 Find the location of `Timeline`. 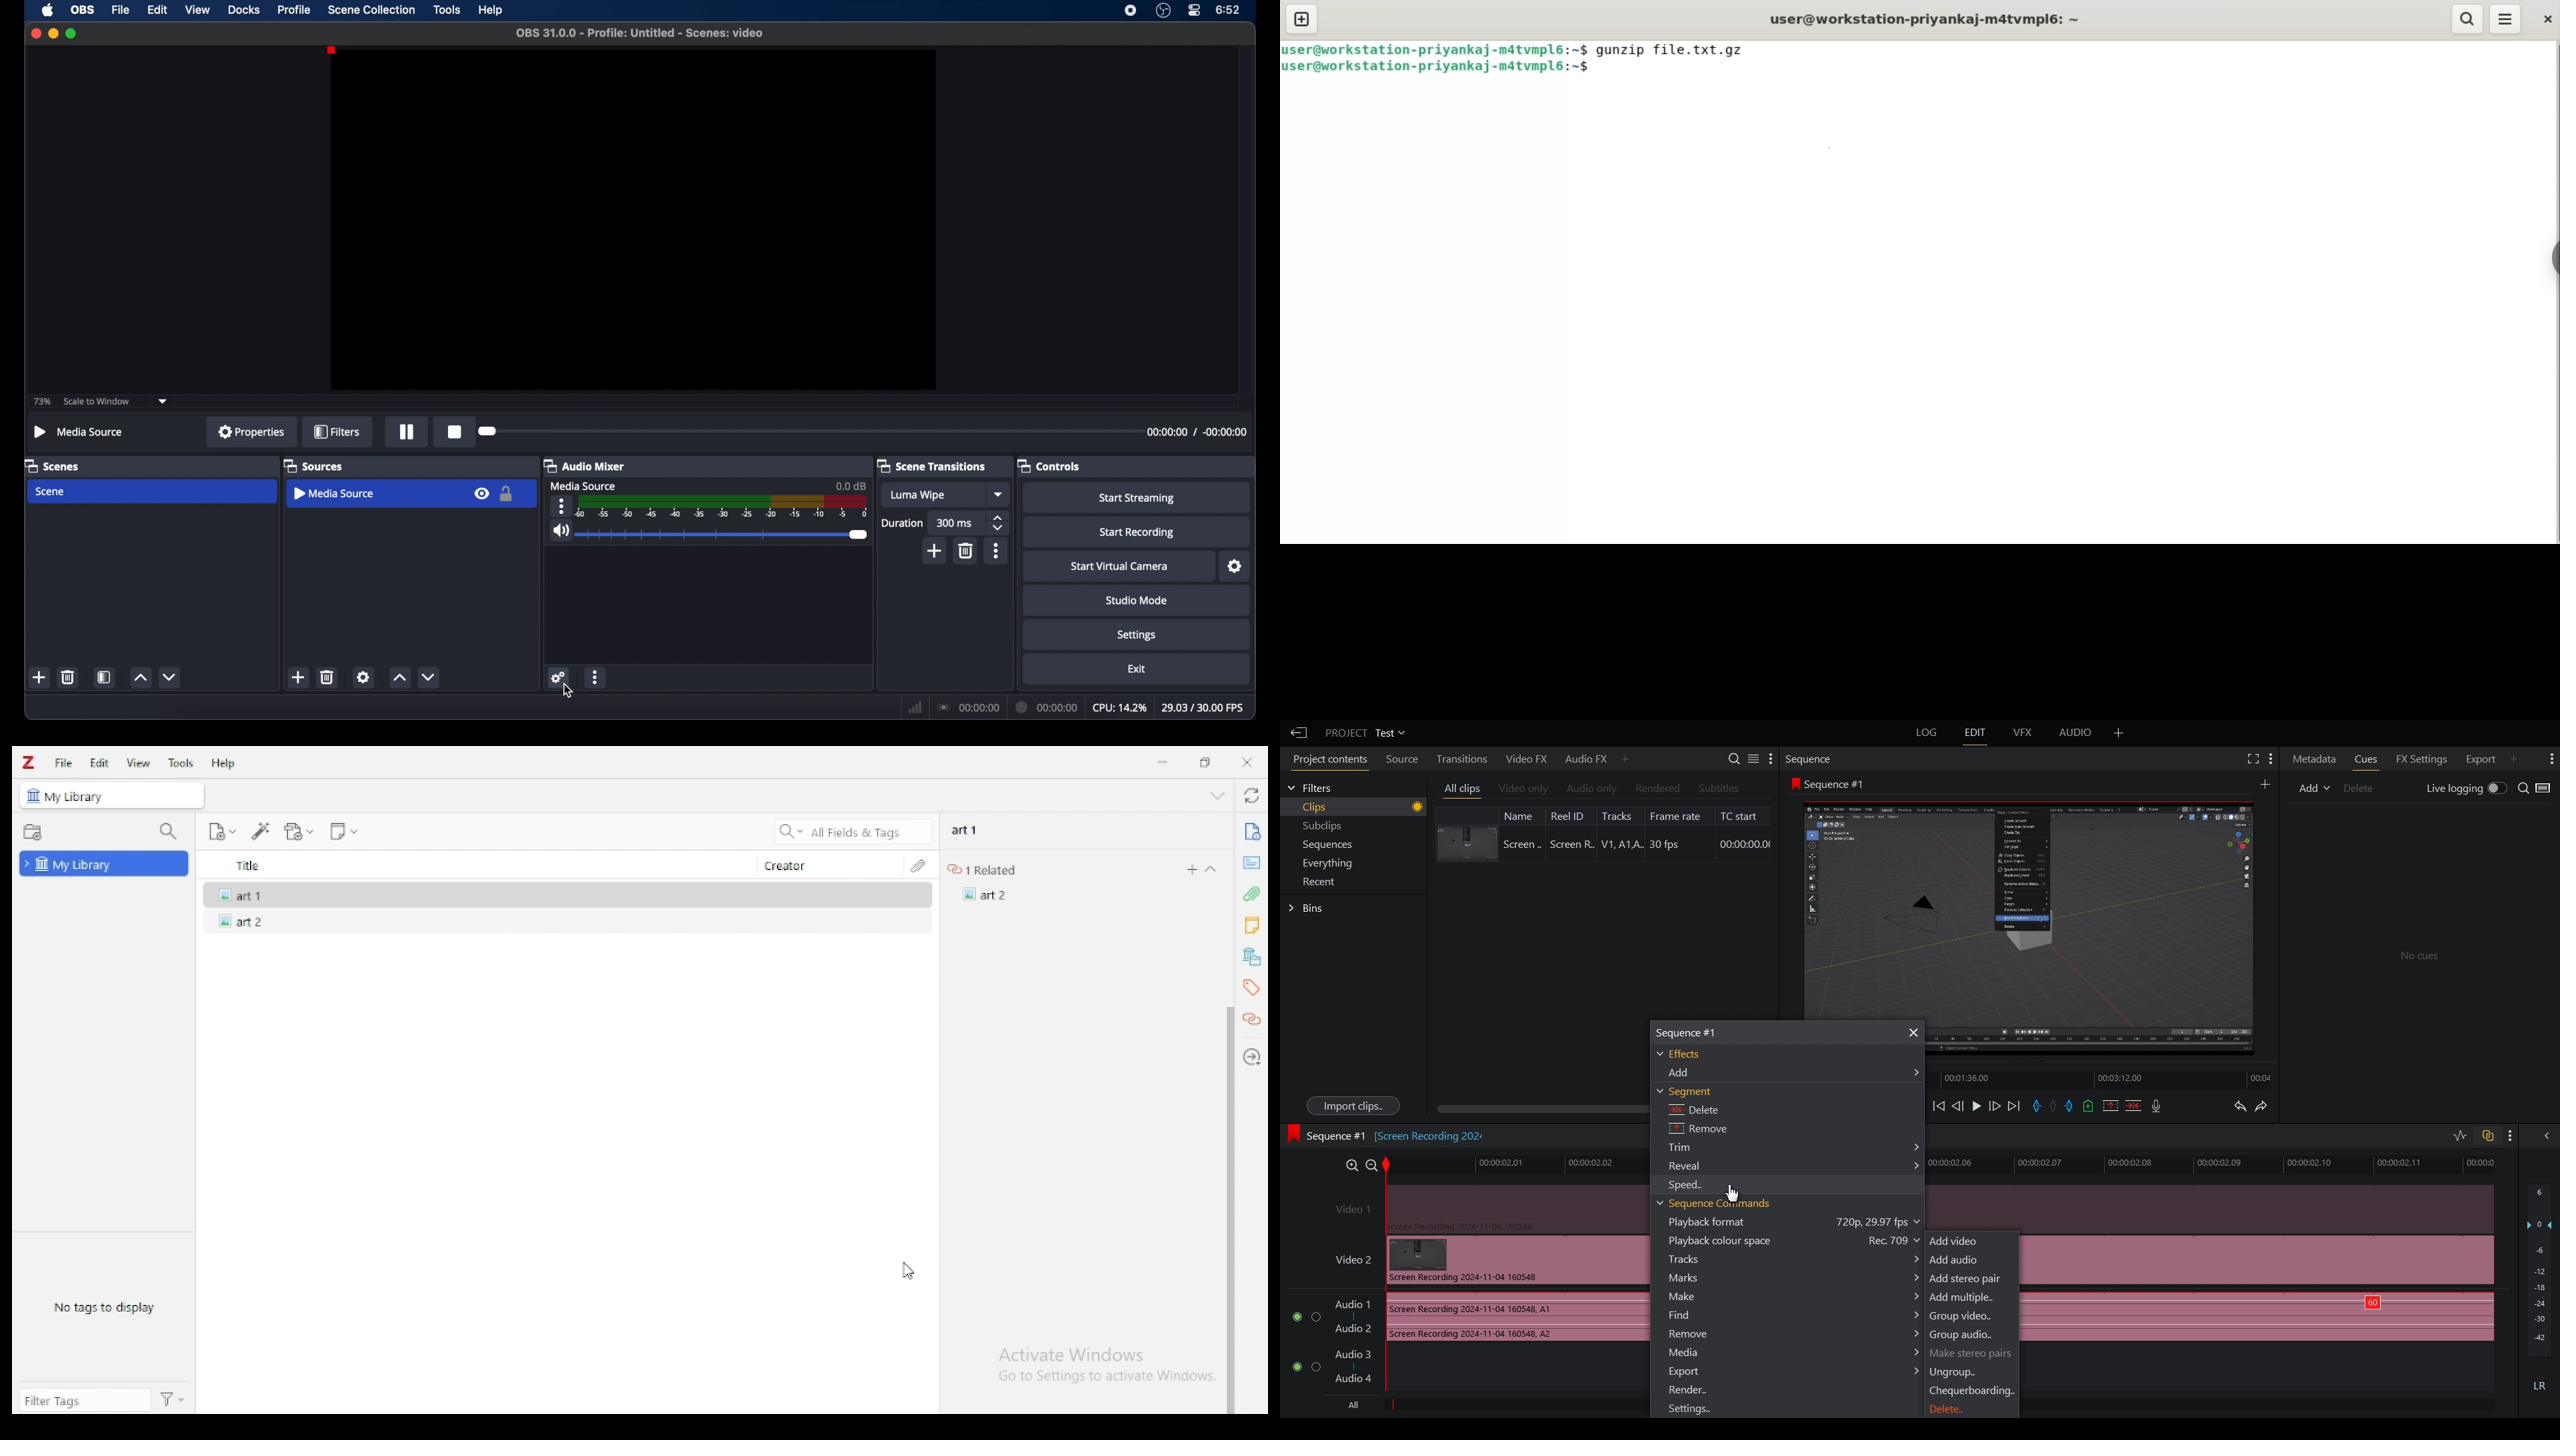

Timeline is located at coordinates (2219, 1163).